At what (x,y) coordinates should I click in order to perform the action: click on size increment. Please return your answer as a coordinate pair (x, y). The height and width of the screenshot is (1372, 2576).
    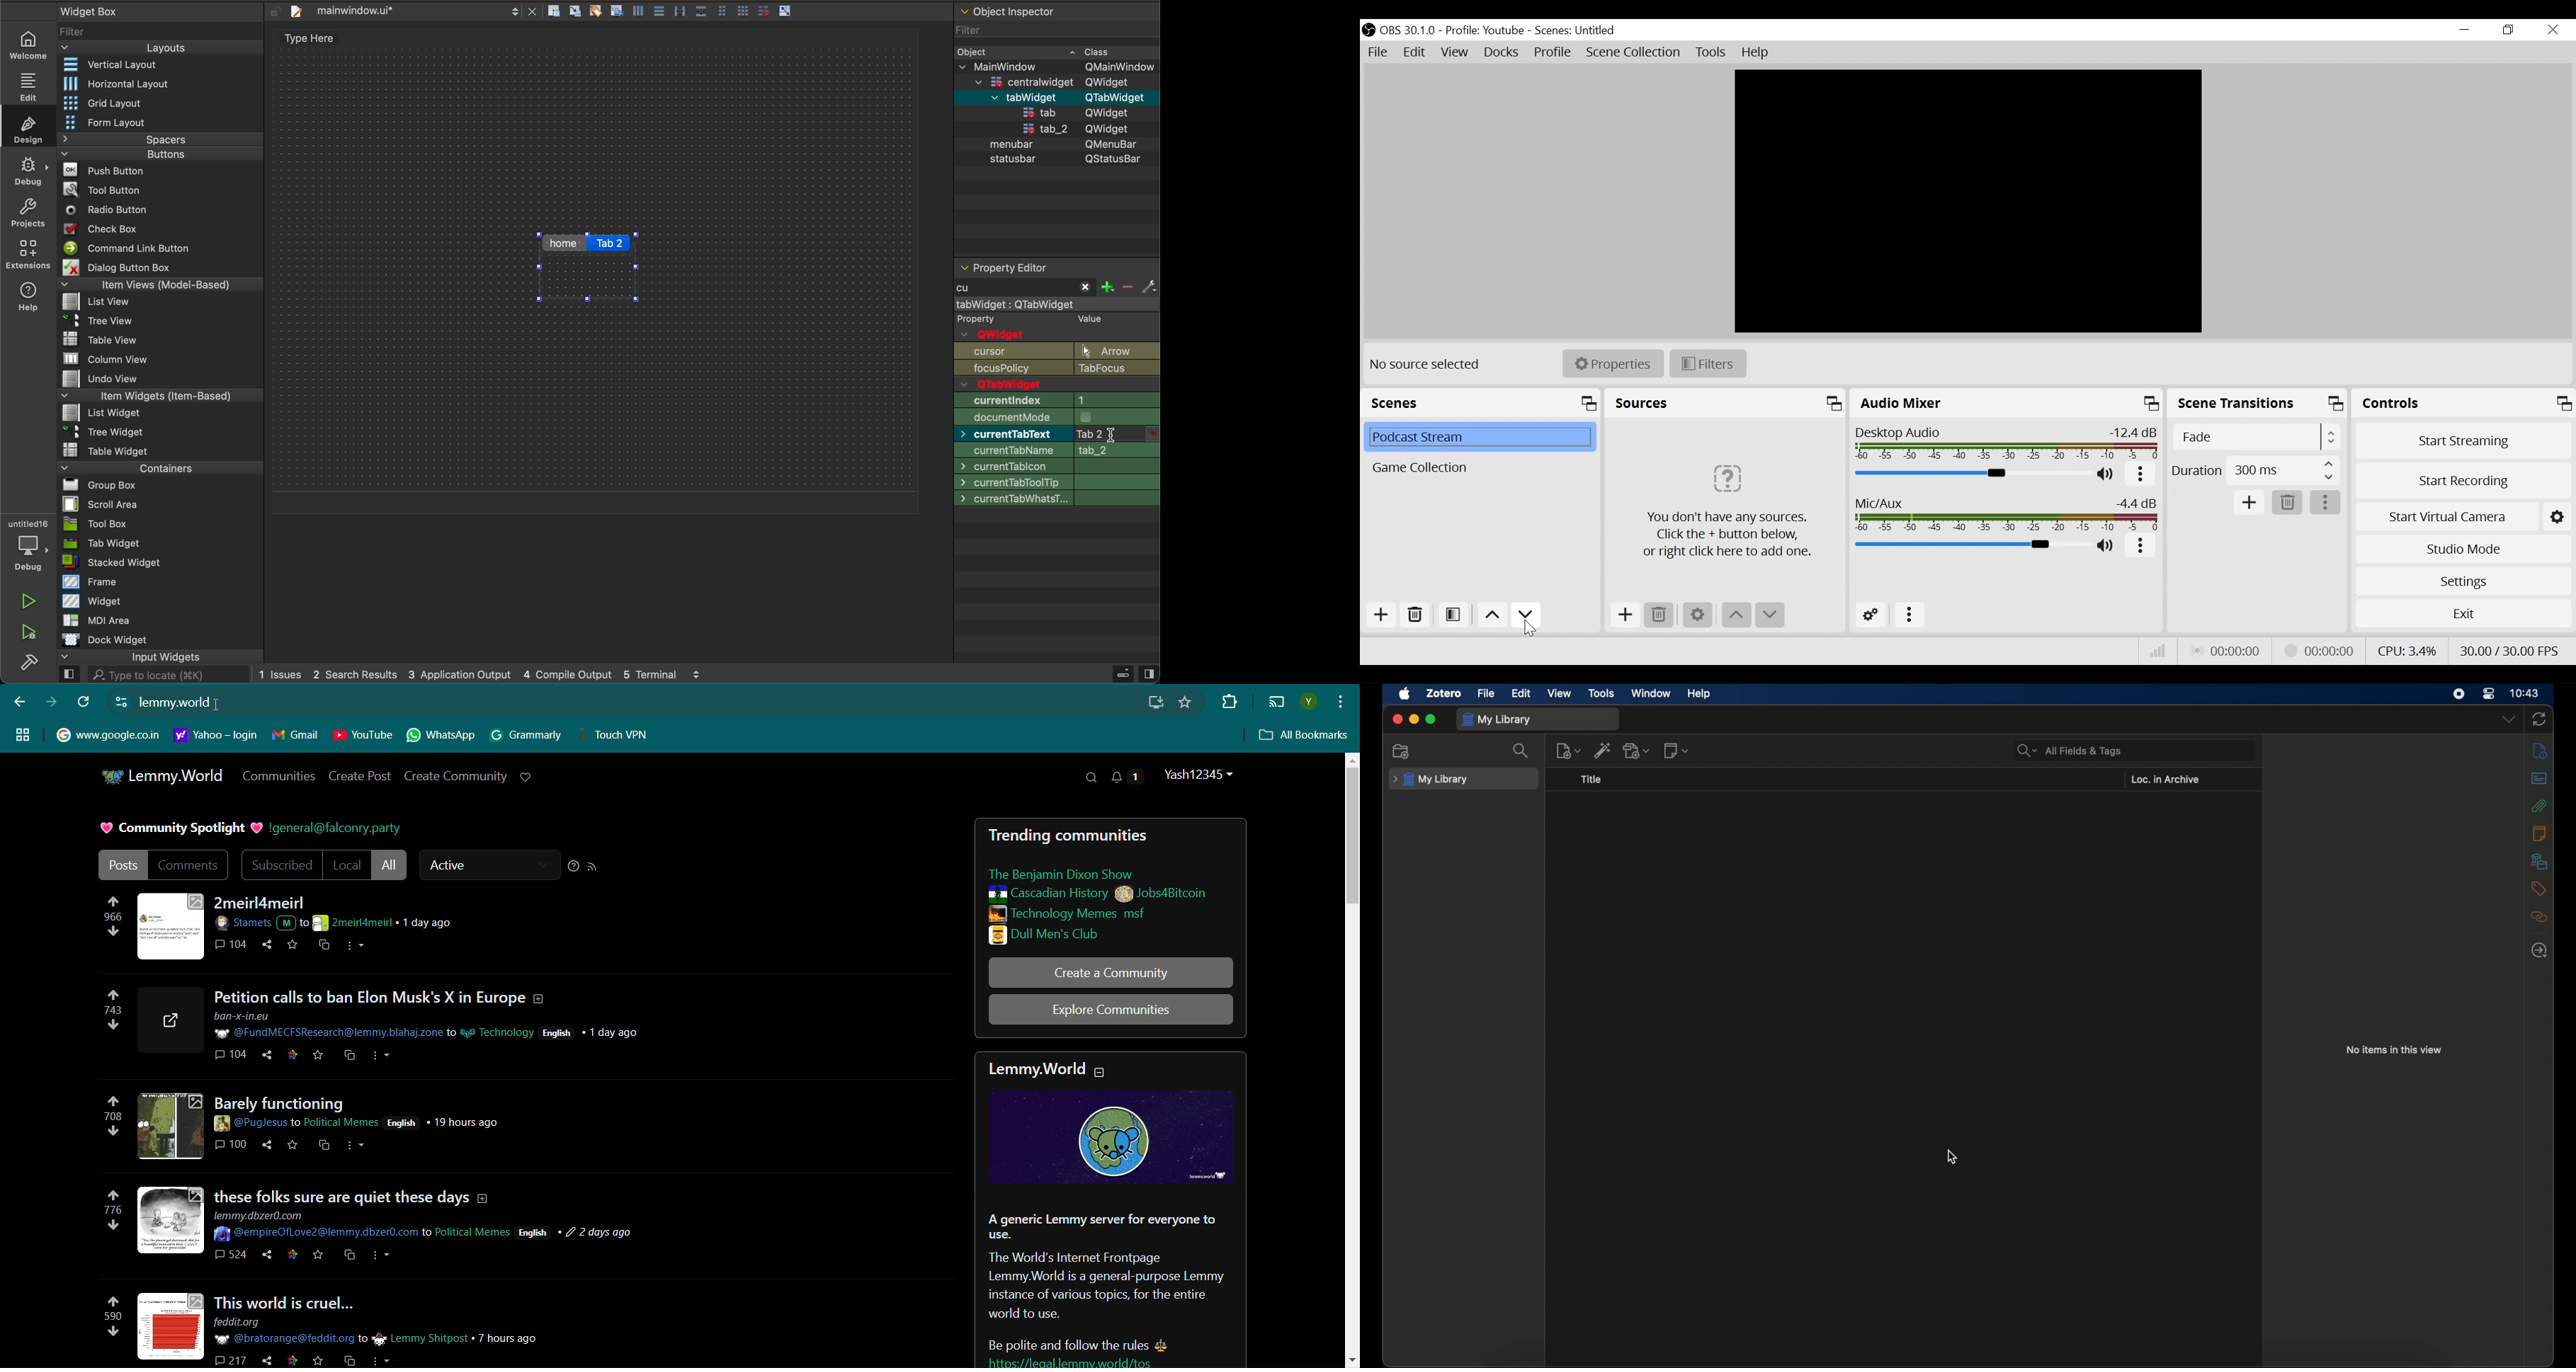
    Looking at the image, I should click on (1057, 465).